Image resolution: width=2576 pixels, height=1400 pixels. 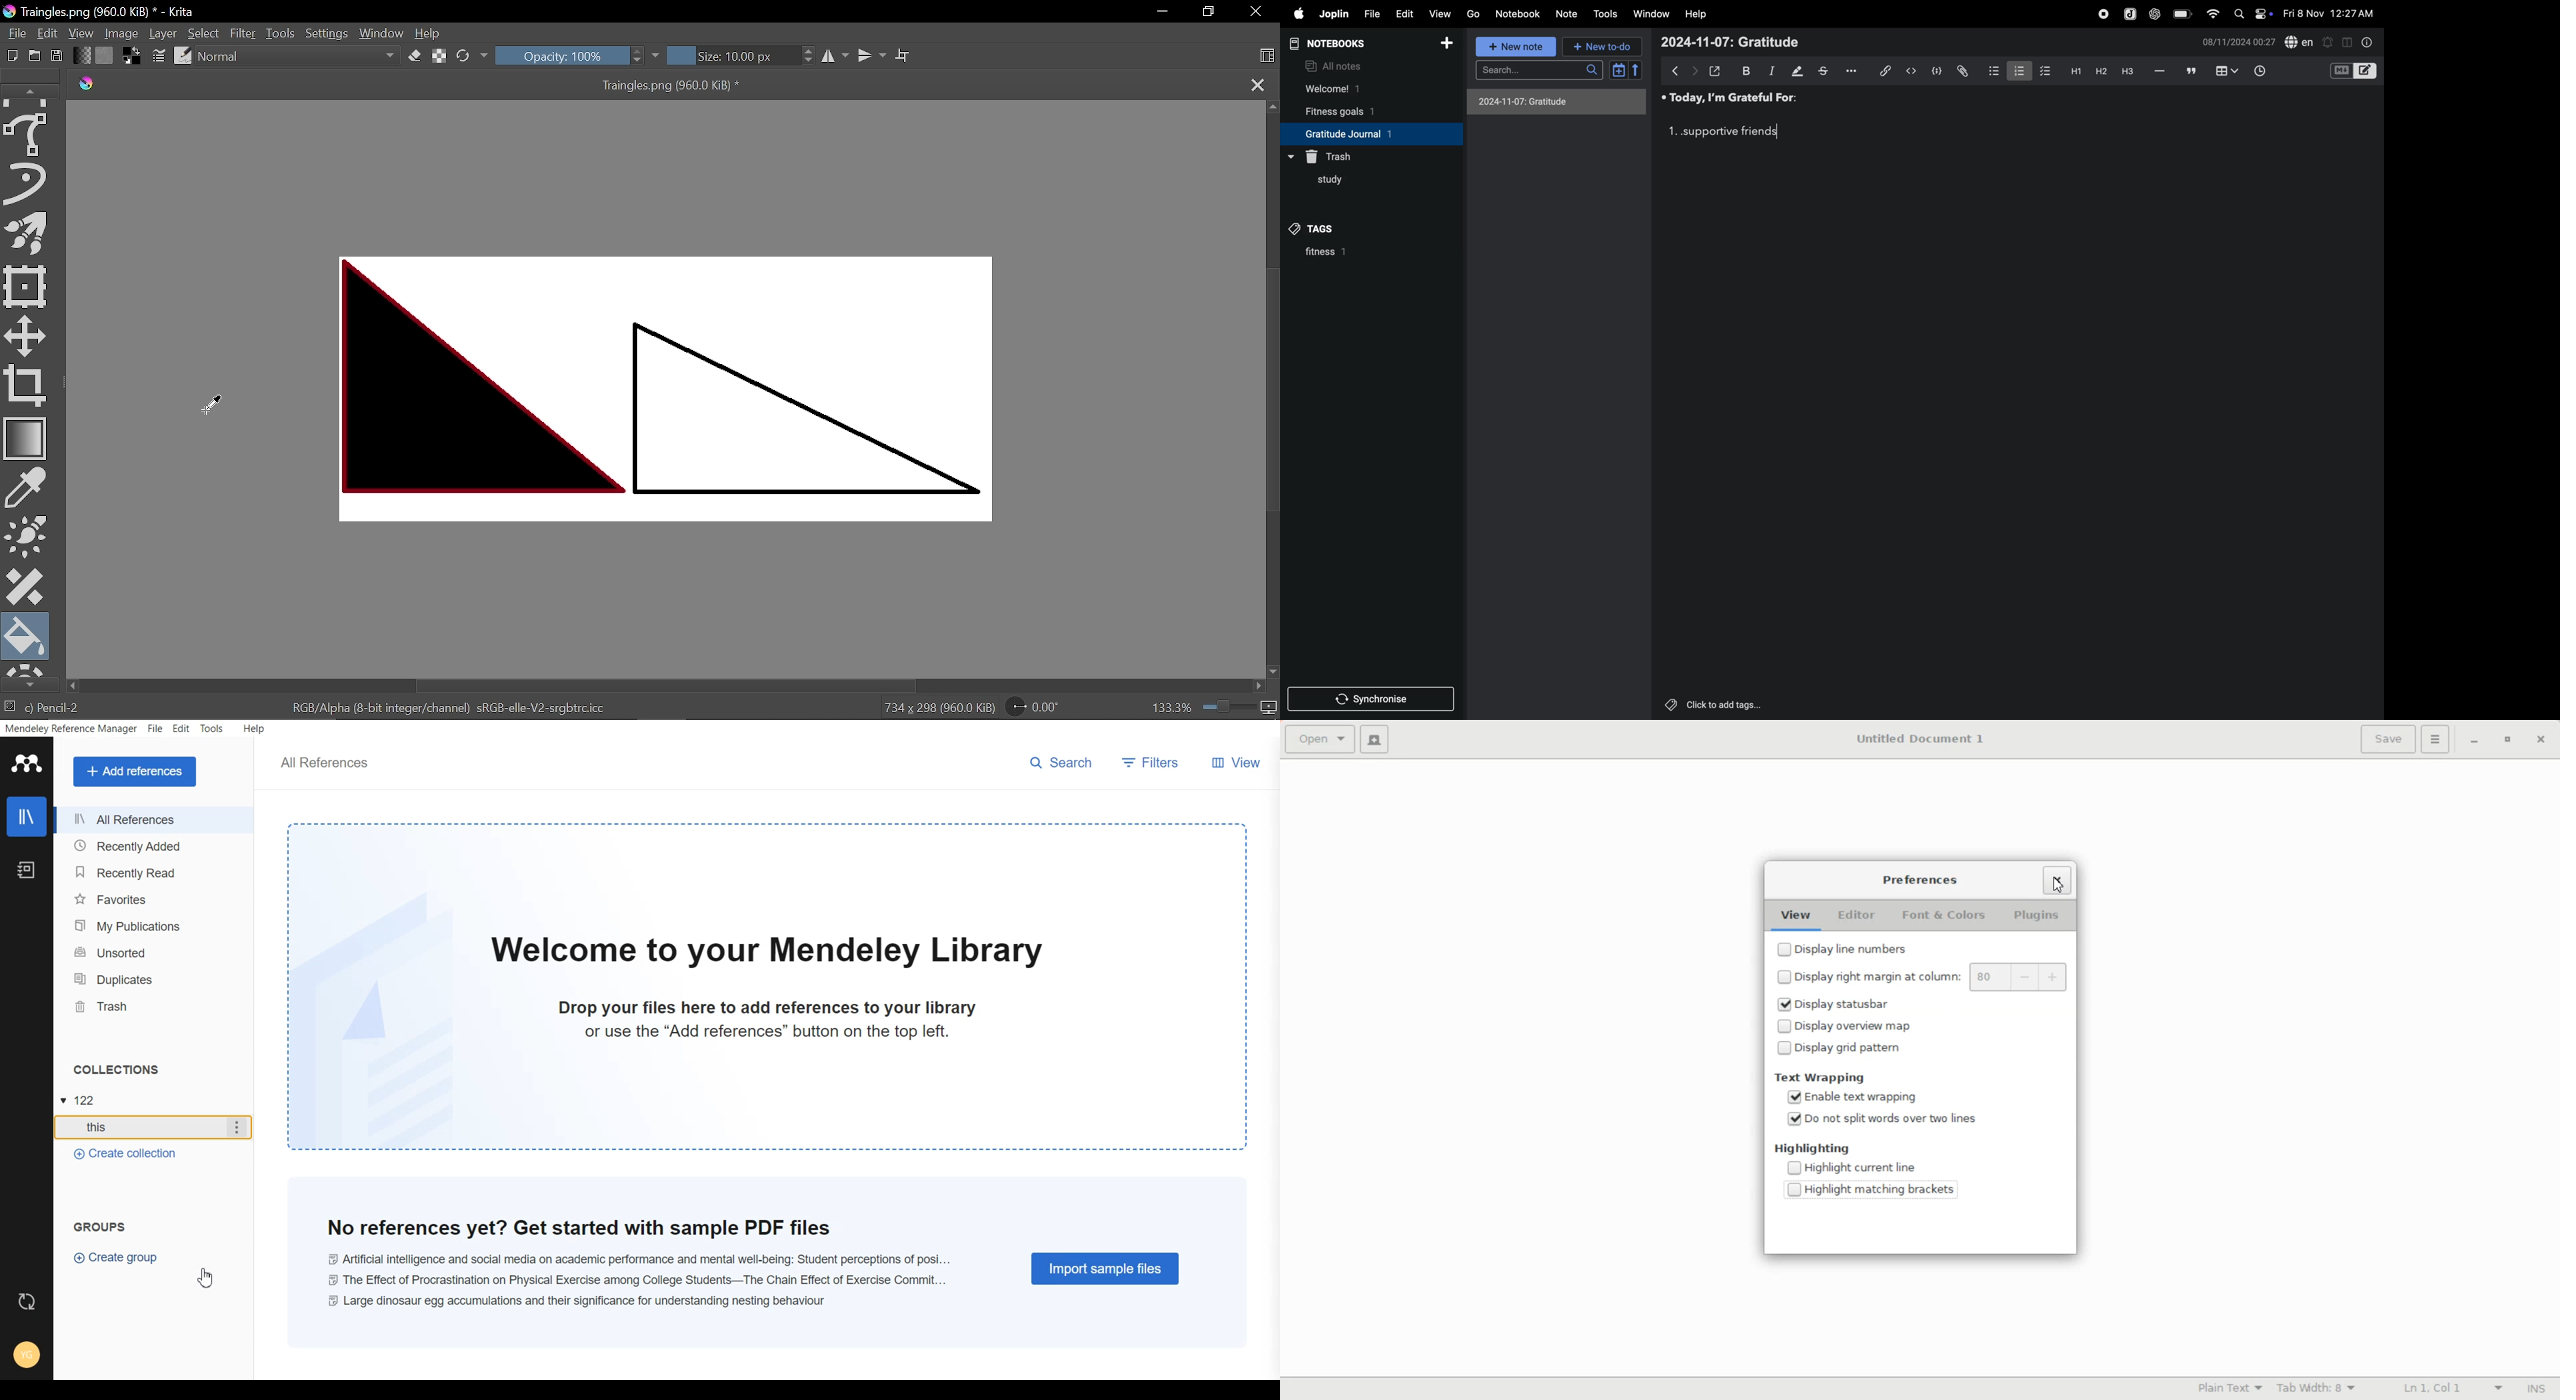 What do you see at coordinates (1694, 72) in the screenshot?
I see `forward` at bounding box center [1694, 72].